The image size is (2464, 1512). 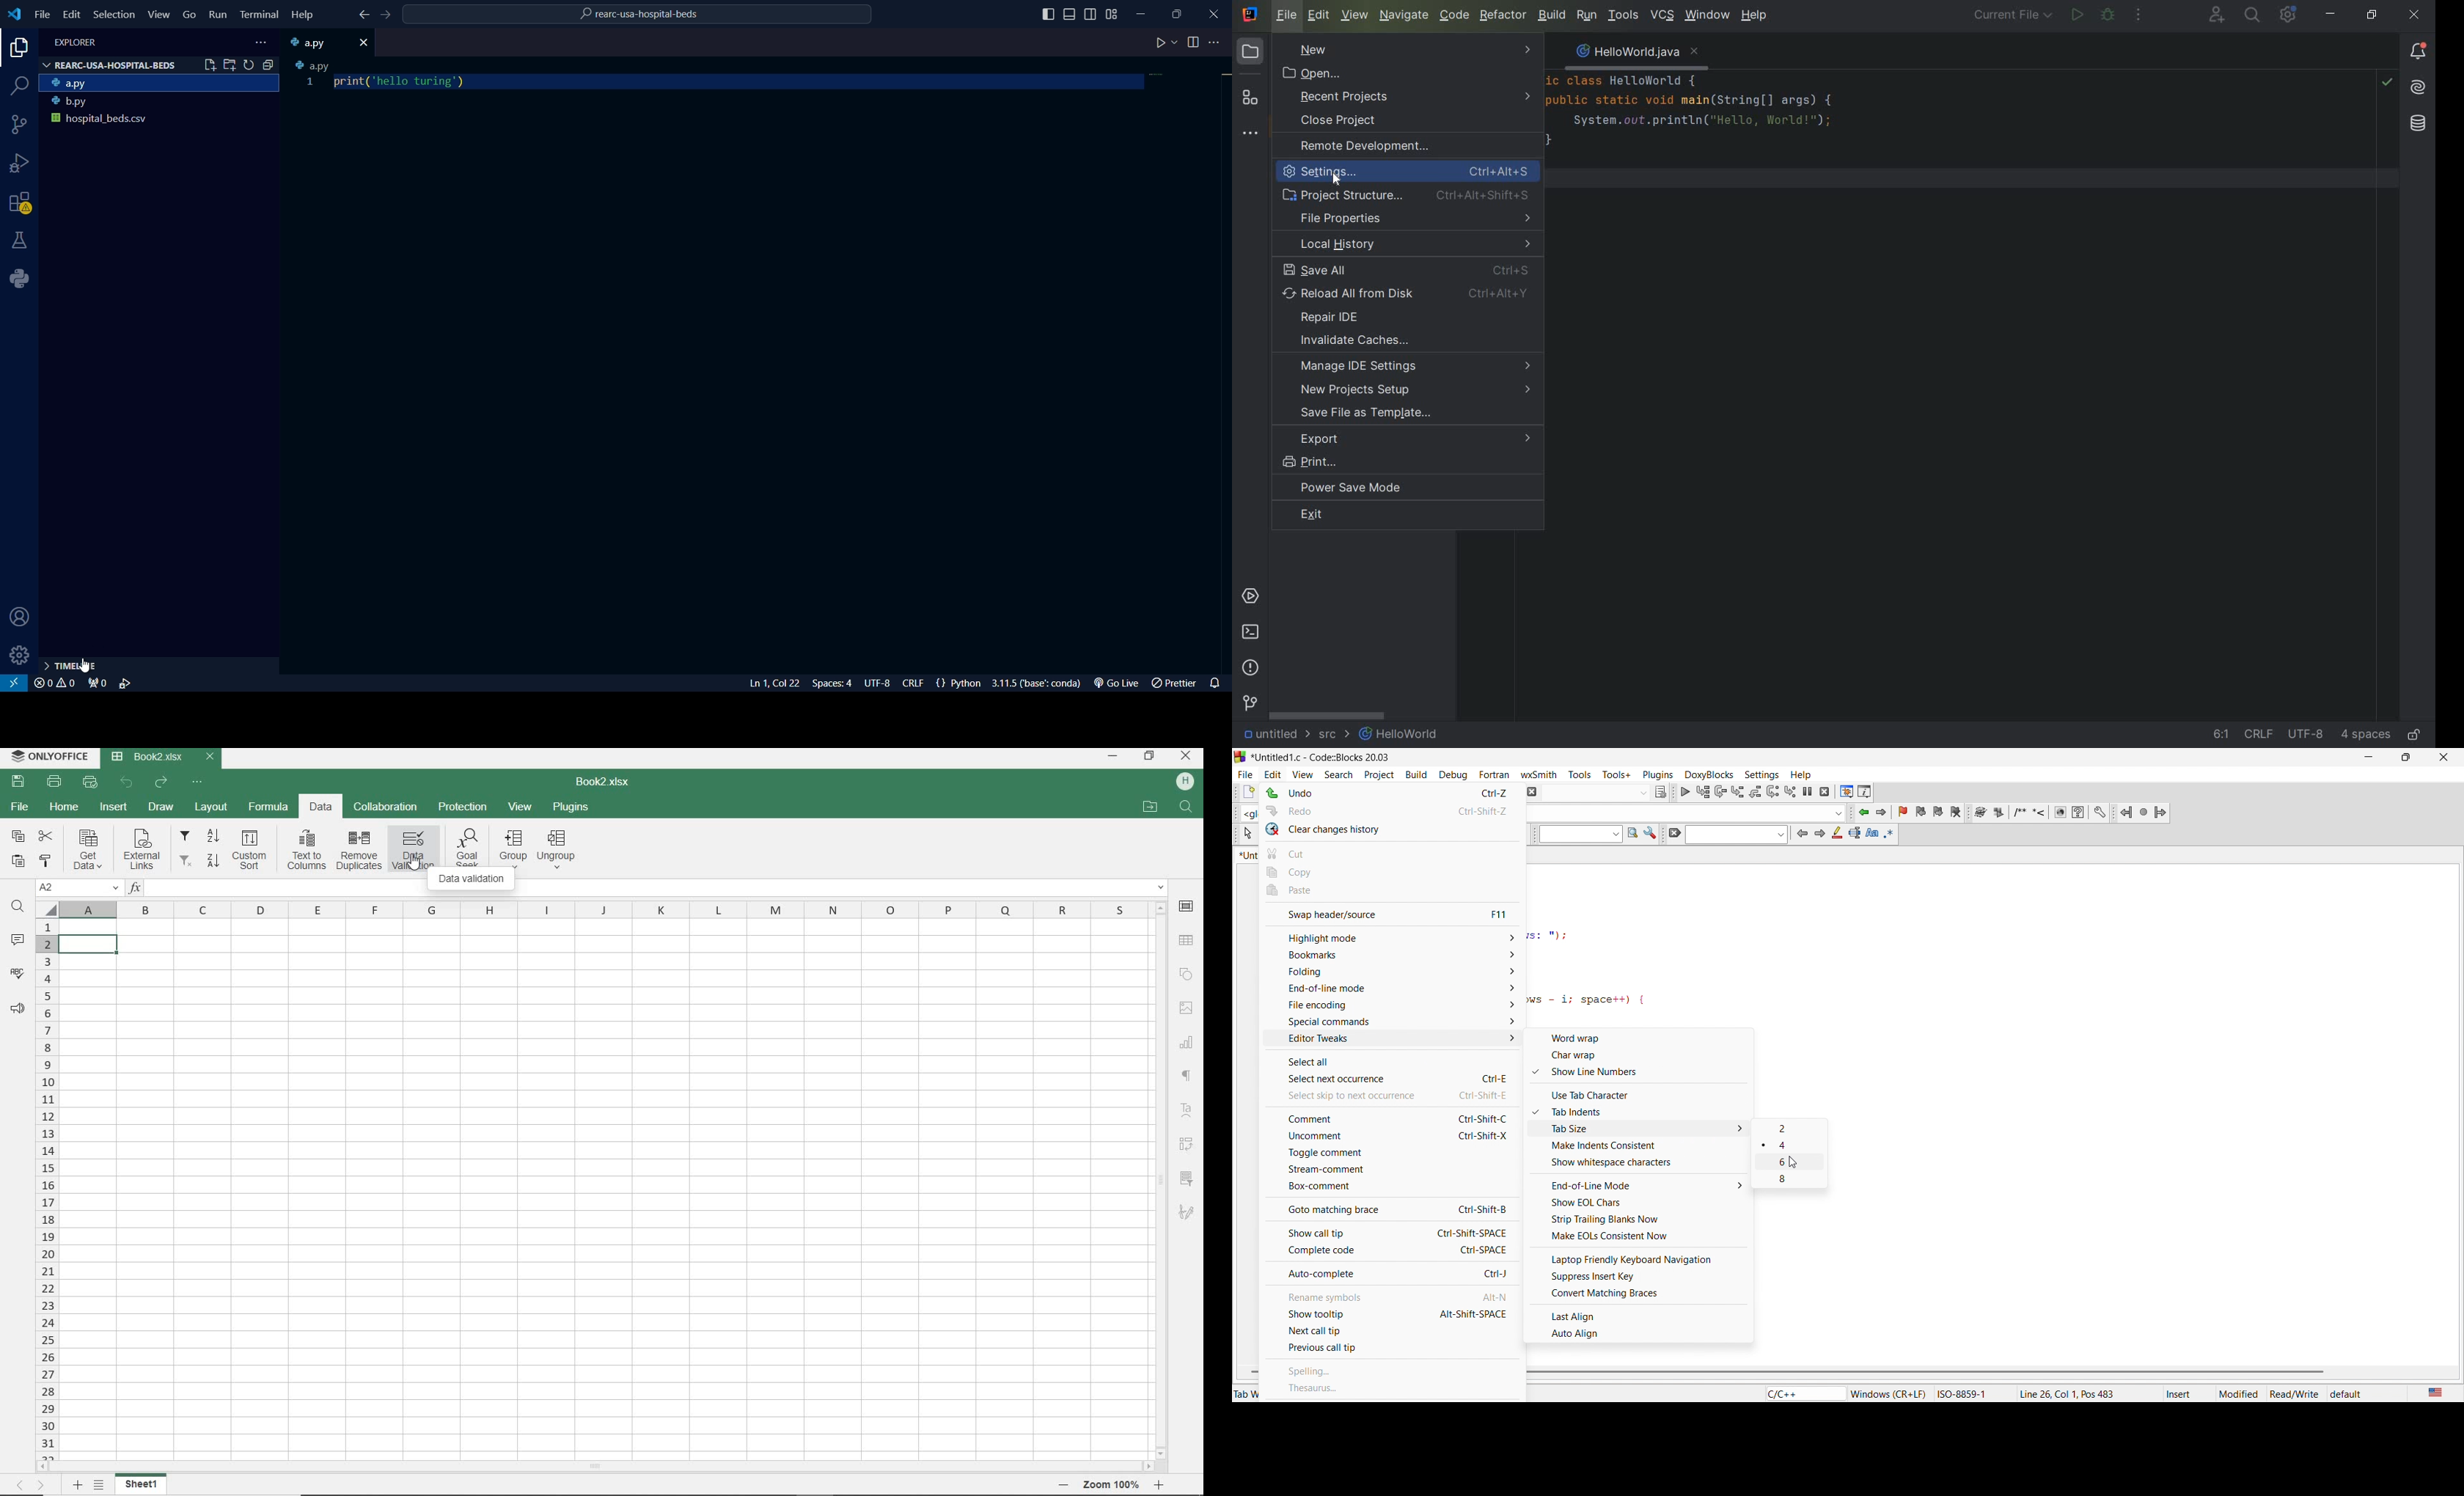 What do you see at coordinates (1643, 1333) in the screenshot?
I see `auto align` at bounding box center [1643, 1333].